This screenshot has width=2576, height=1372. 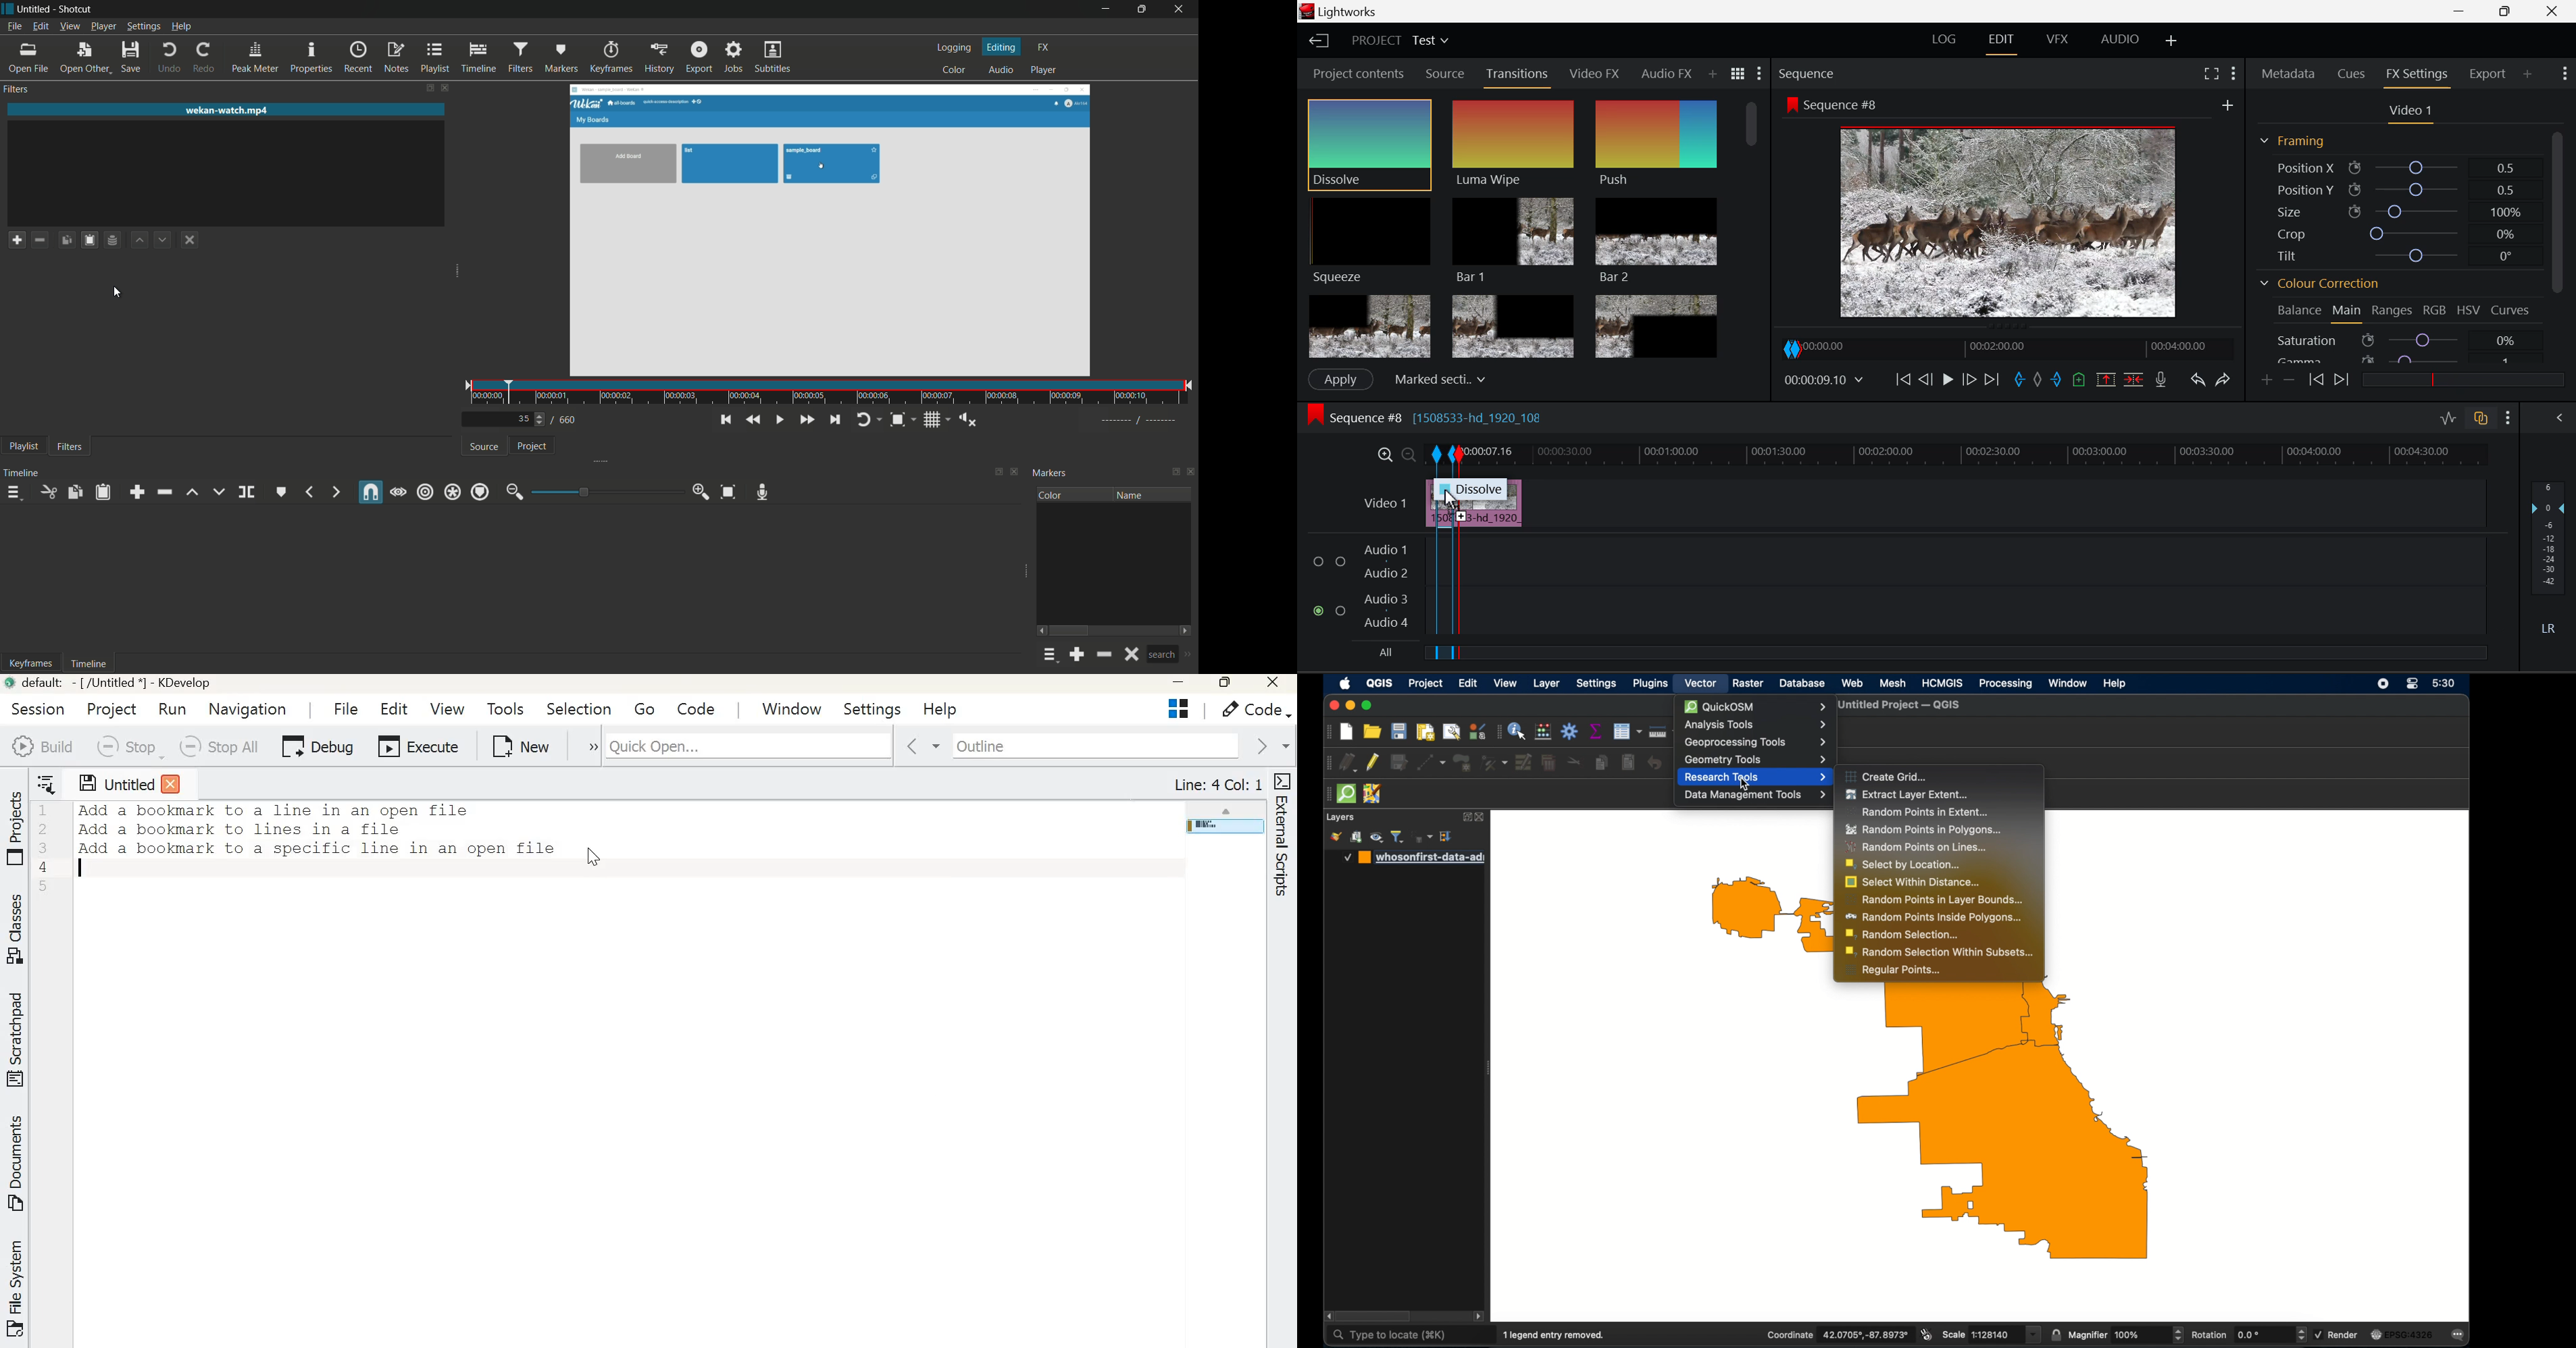 What do you see at coordinates (1946, 381) in the screenshot?
I see `Video Paused` at bounding box center [1946, 381].